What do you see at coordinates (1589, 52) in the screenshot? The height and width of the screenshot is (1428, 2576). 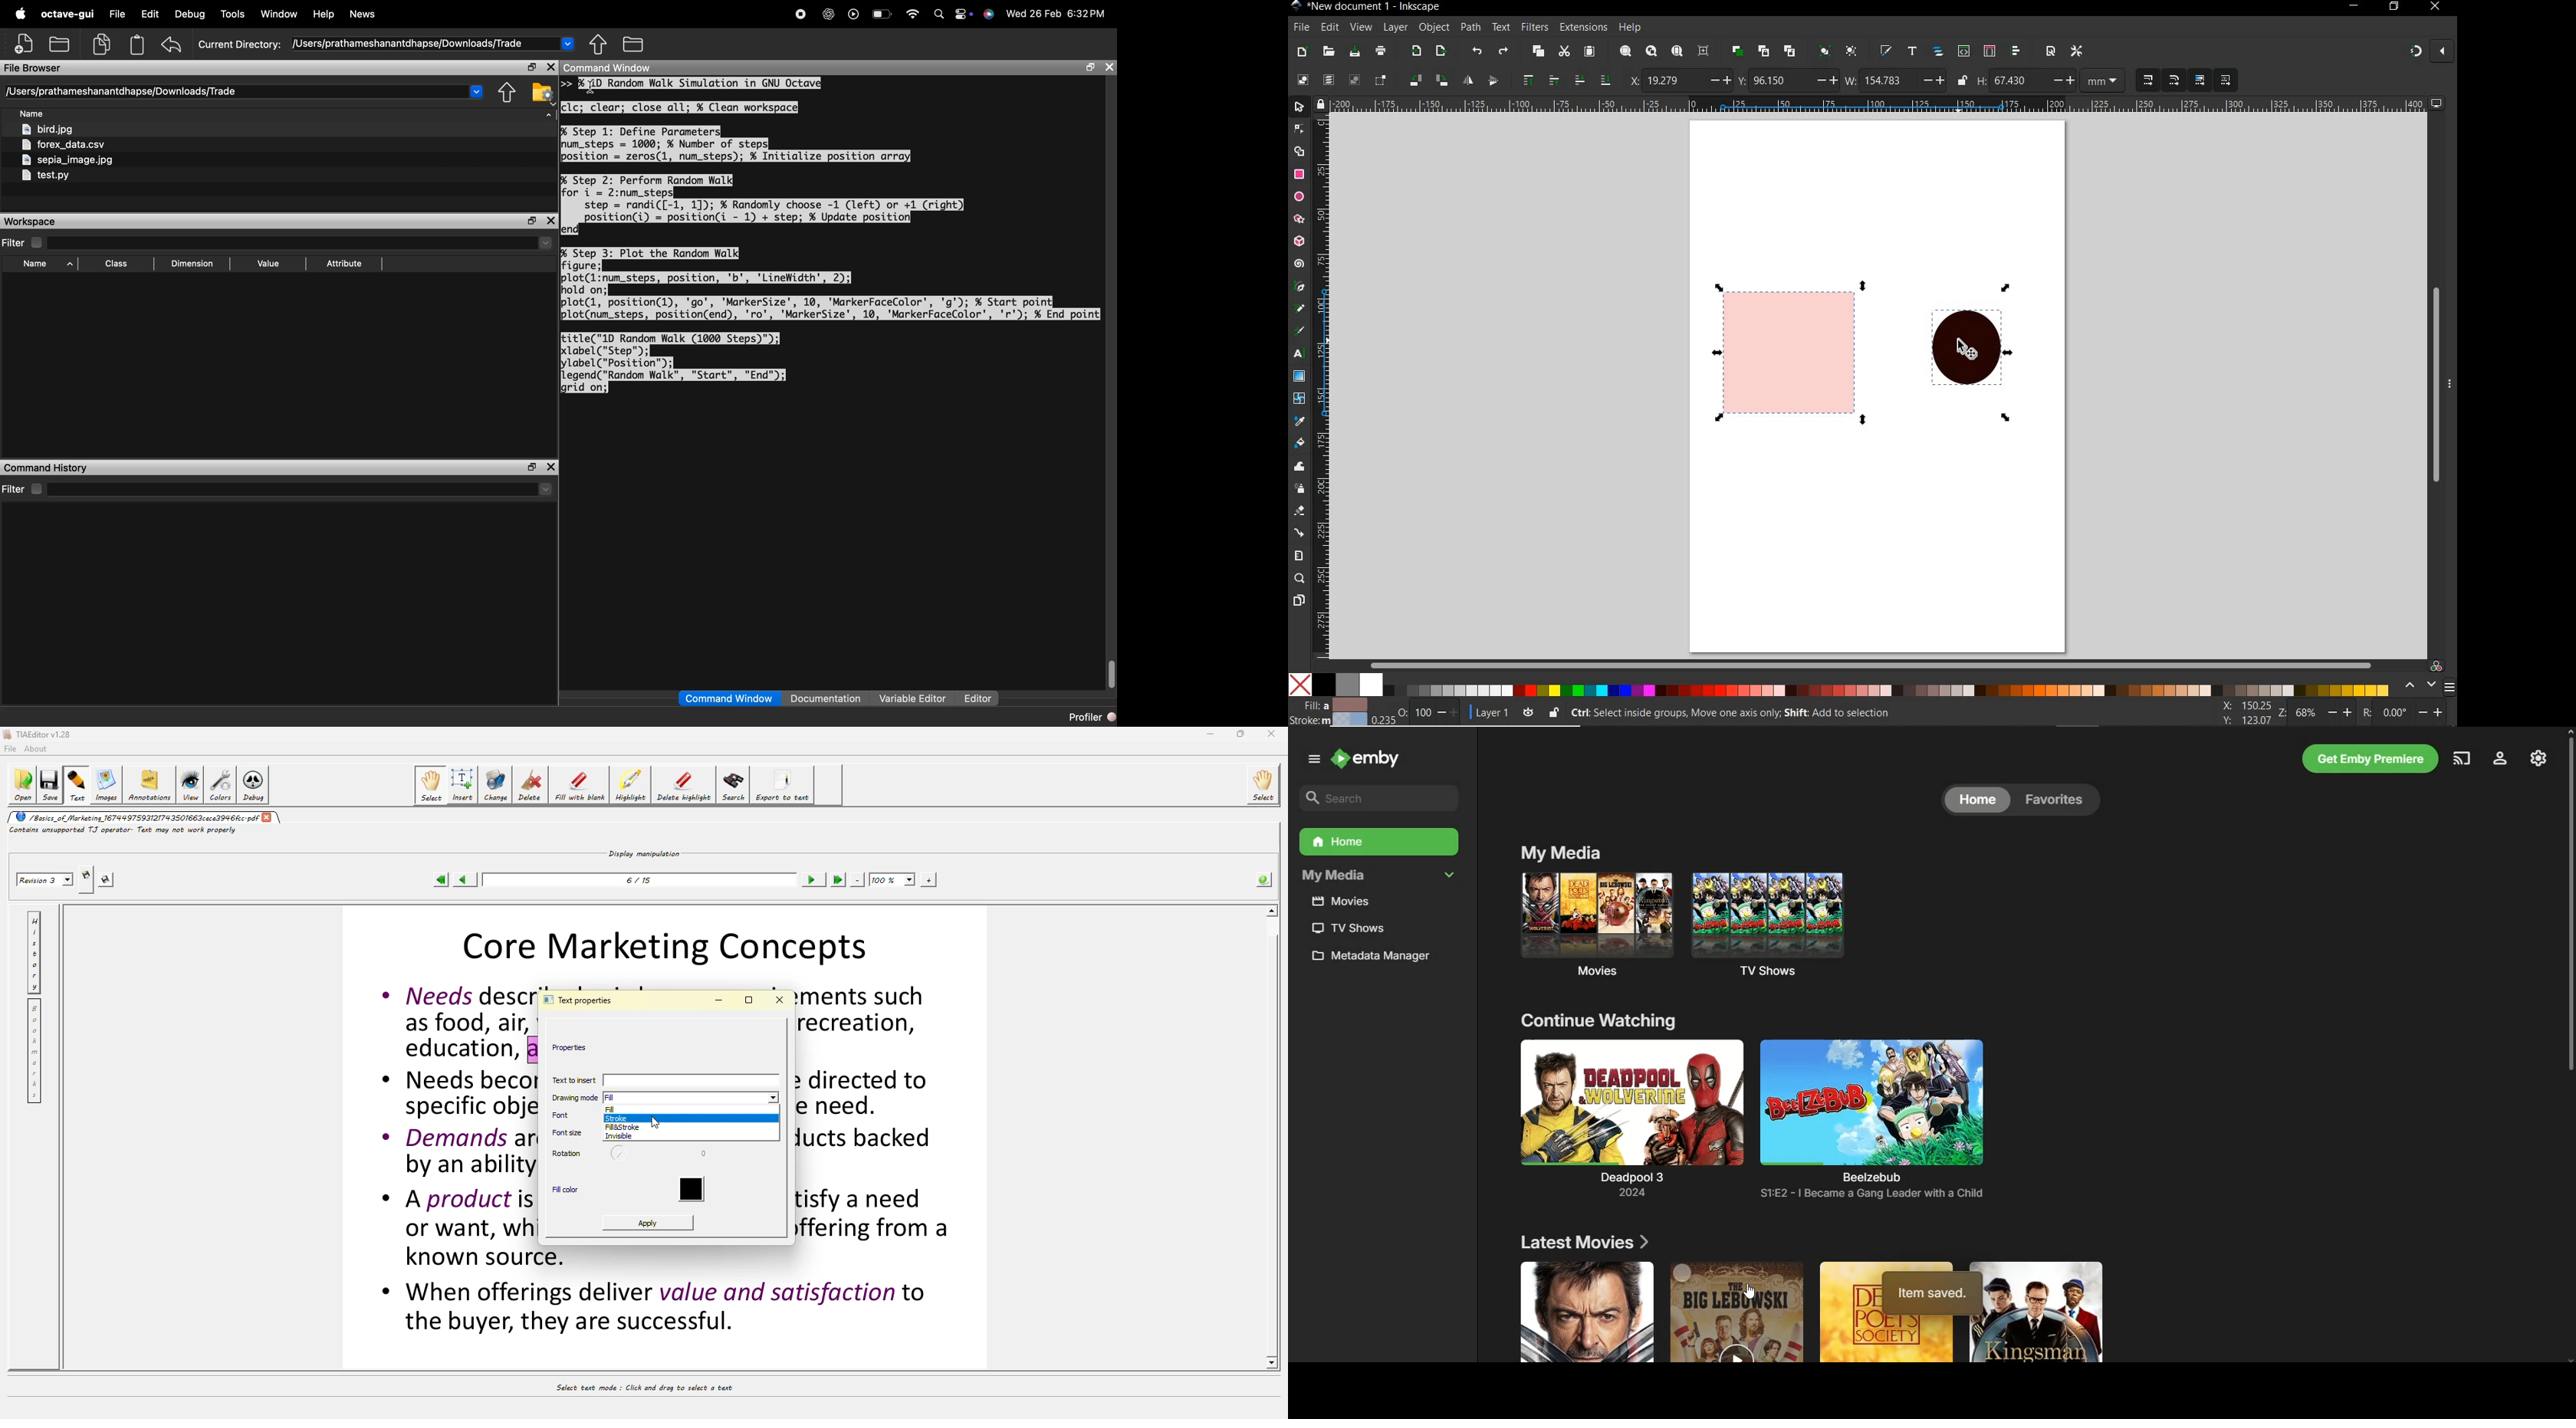 I see `paste` at bounding box center [1589, 52].